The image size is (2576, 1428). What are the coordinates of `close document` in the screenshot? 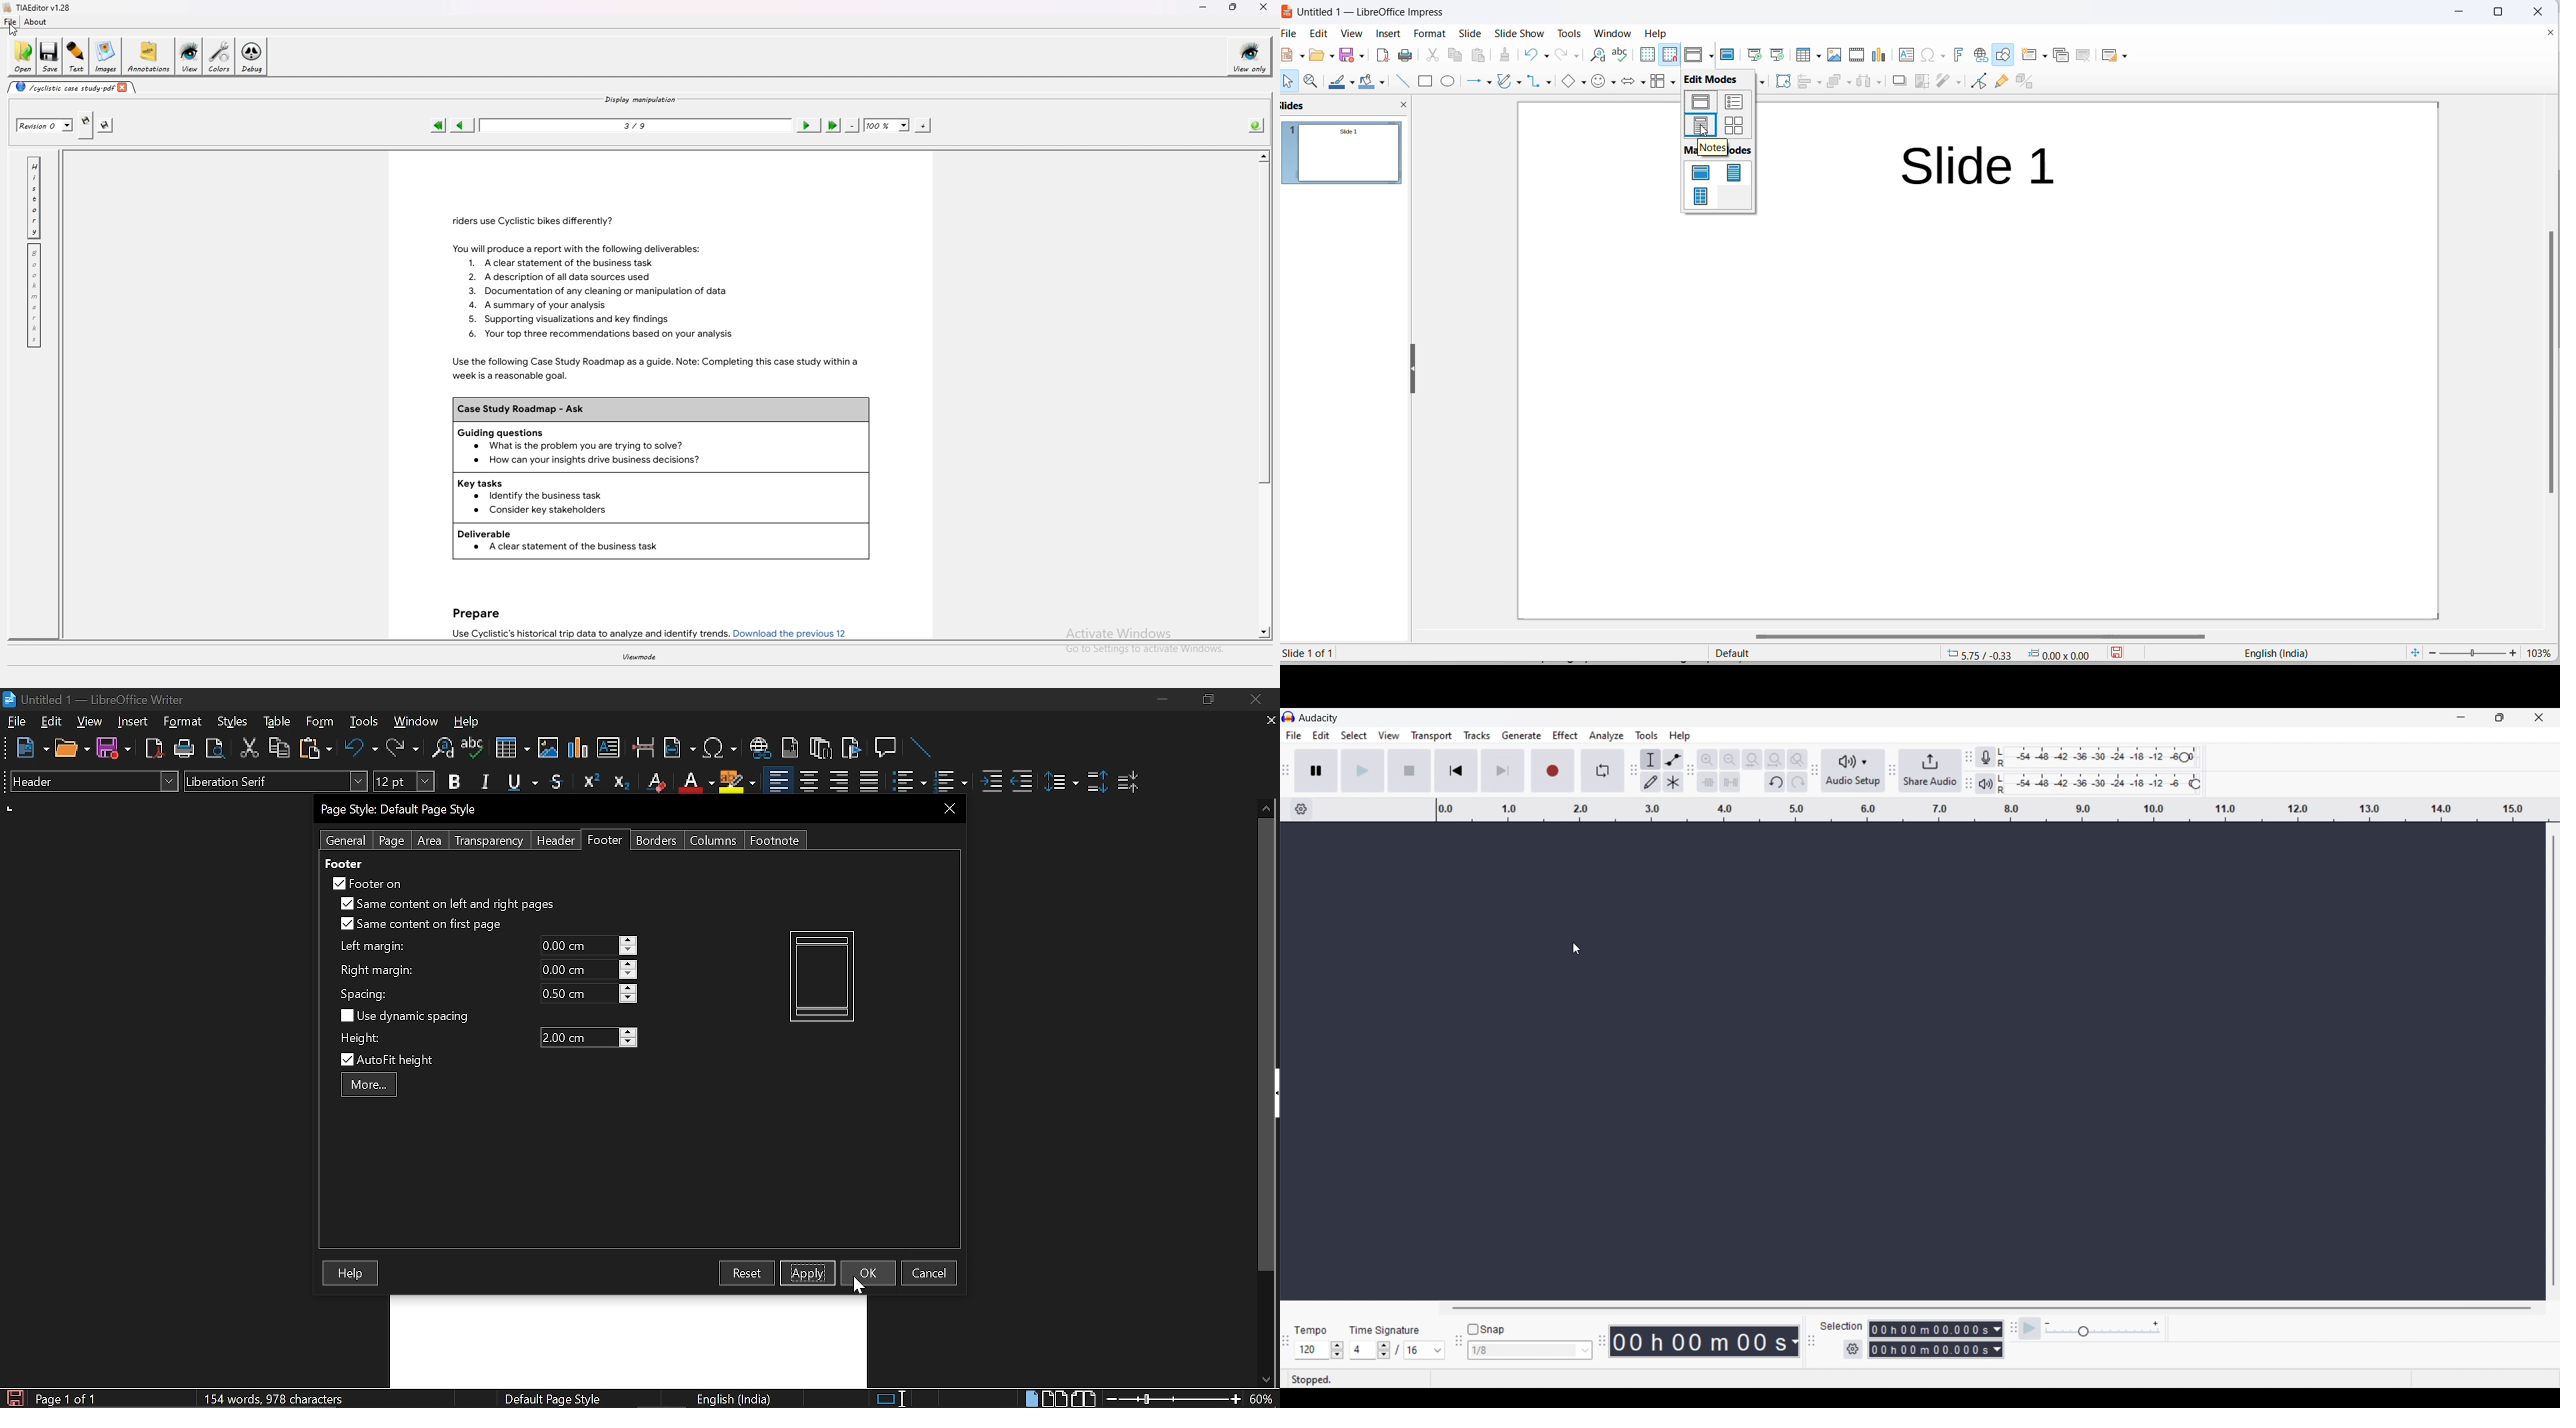 It's located at (2551, 33).